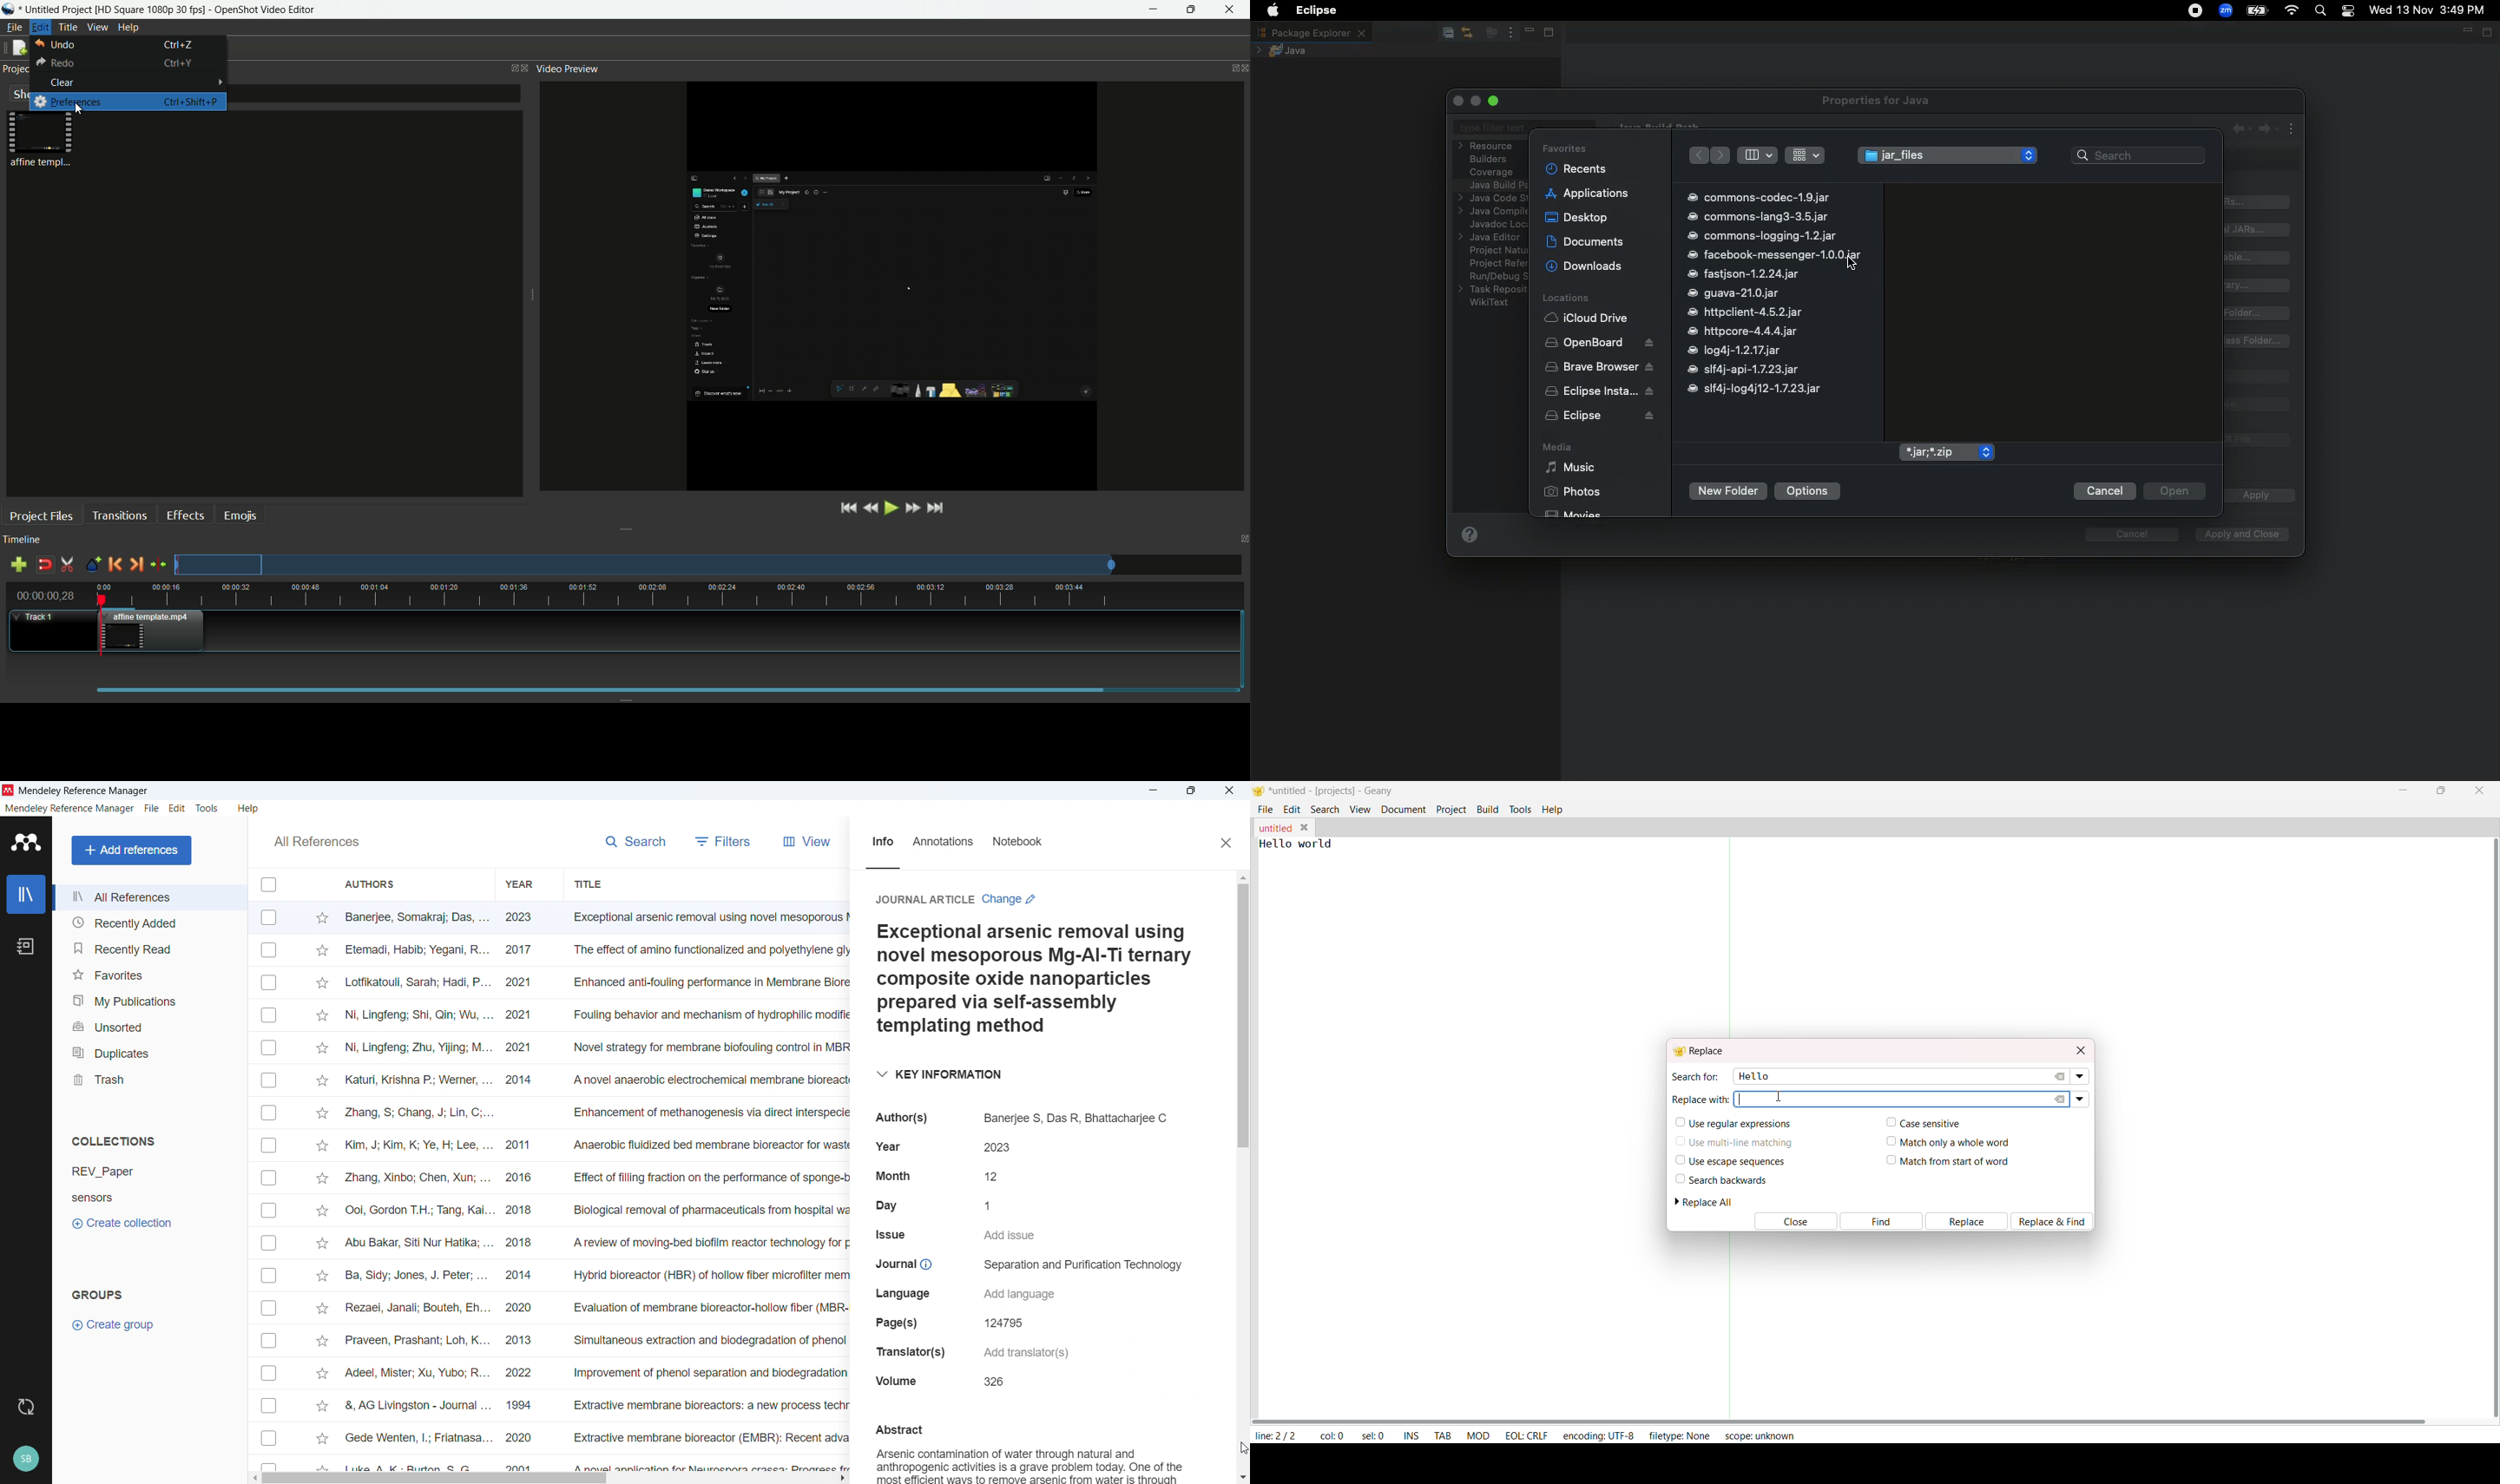 This screenshot has height=1484, width=2520. Describe the element at coordinates (419, 1112) in the screenshot. I see `zhang,s,chang,j,lin,c` at that location.